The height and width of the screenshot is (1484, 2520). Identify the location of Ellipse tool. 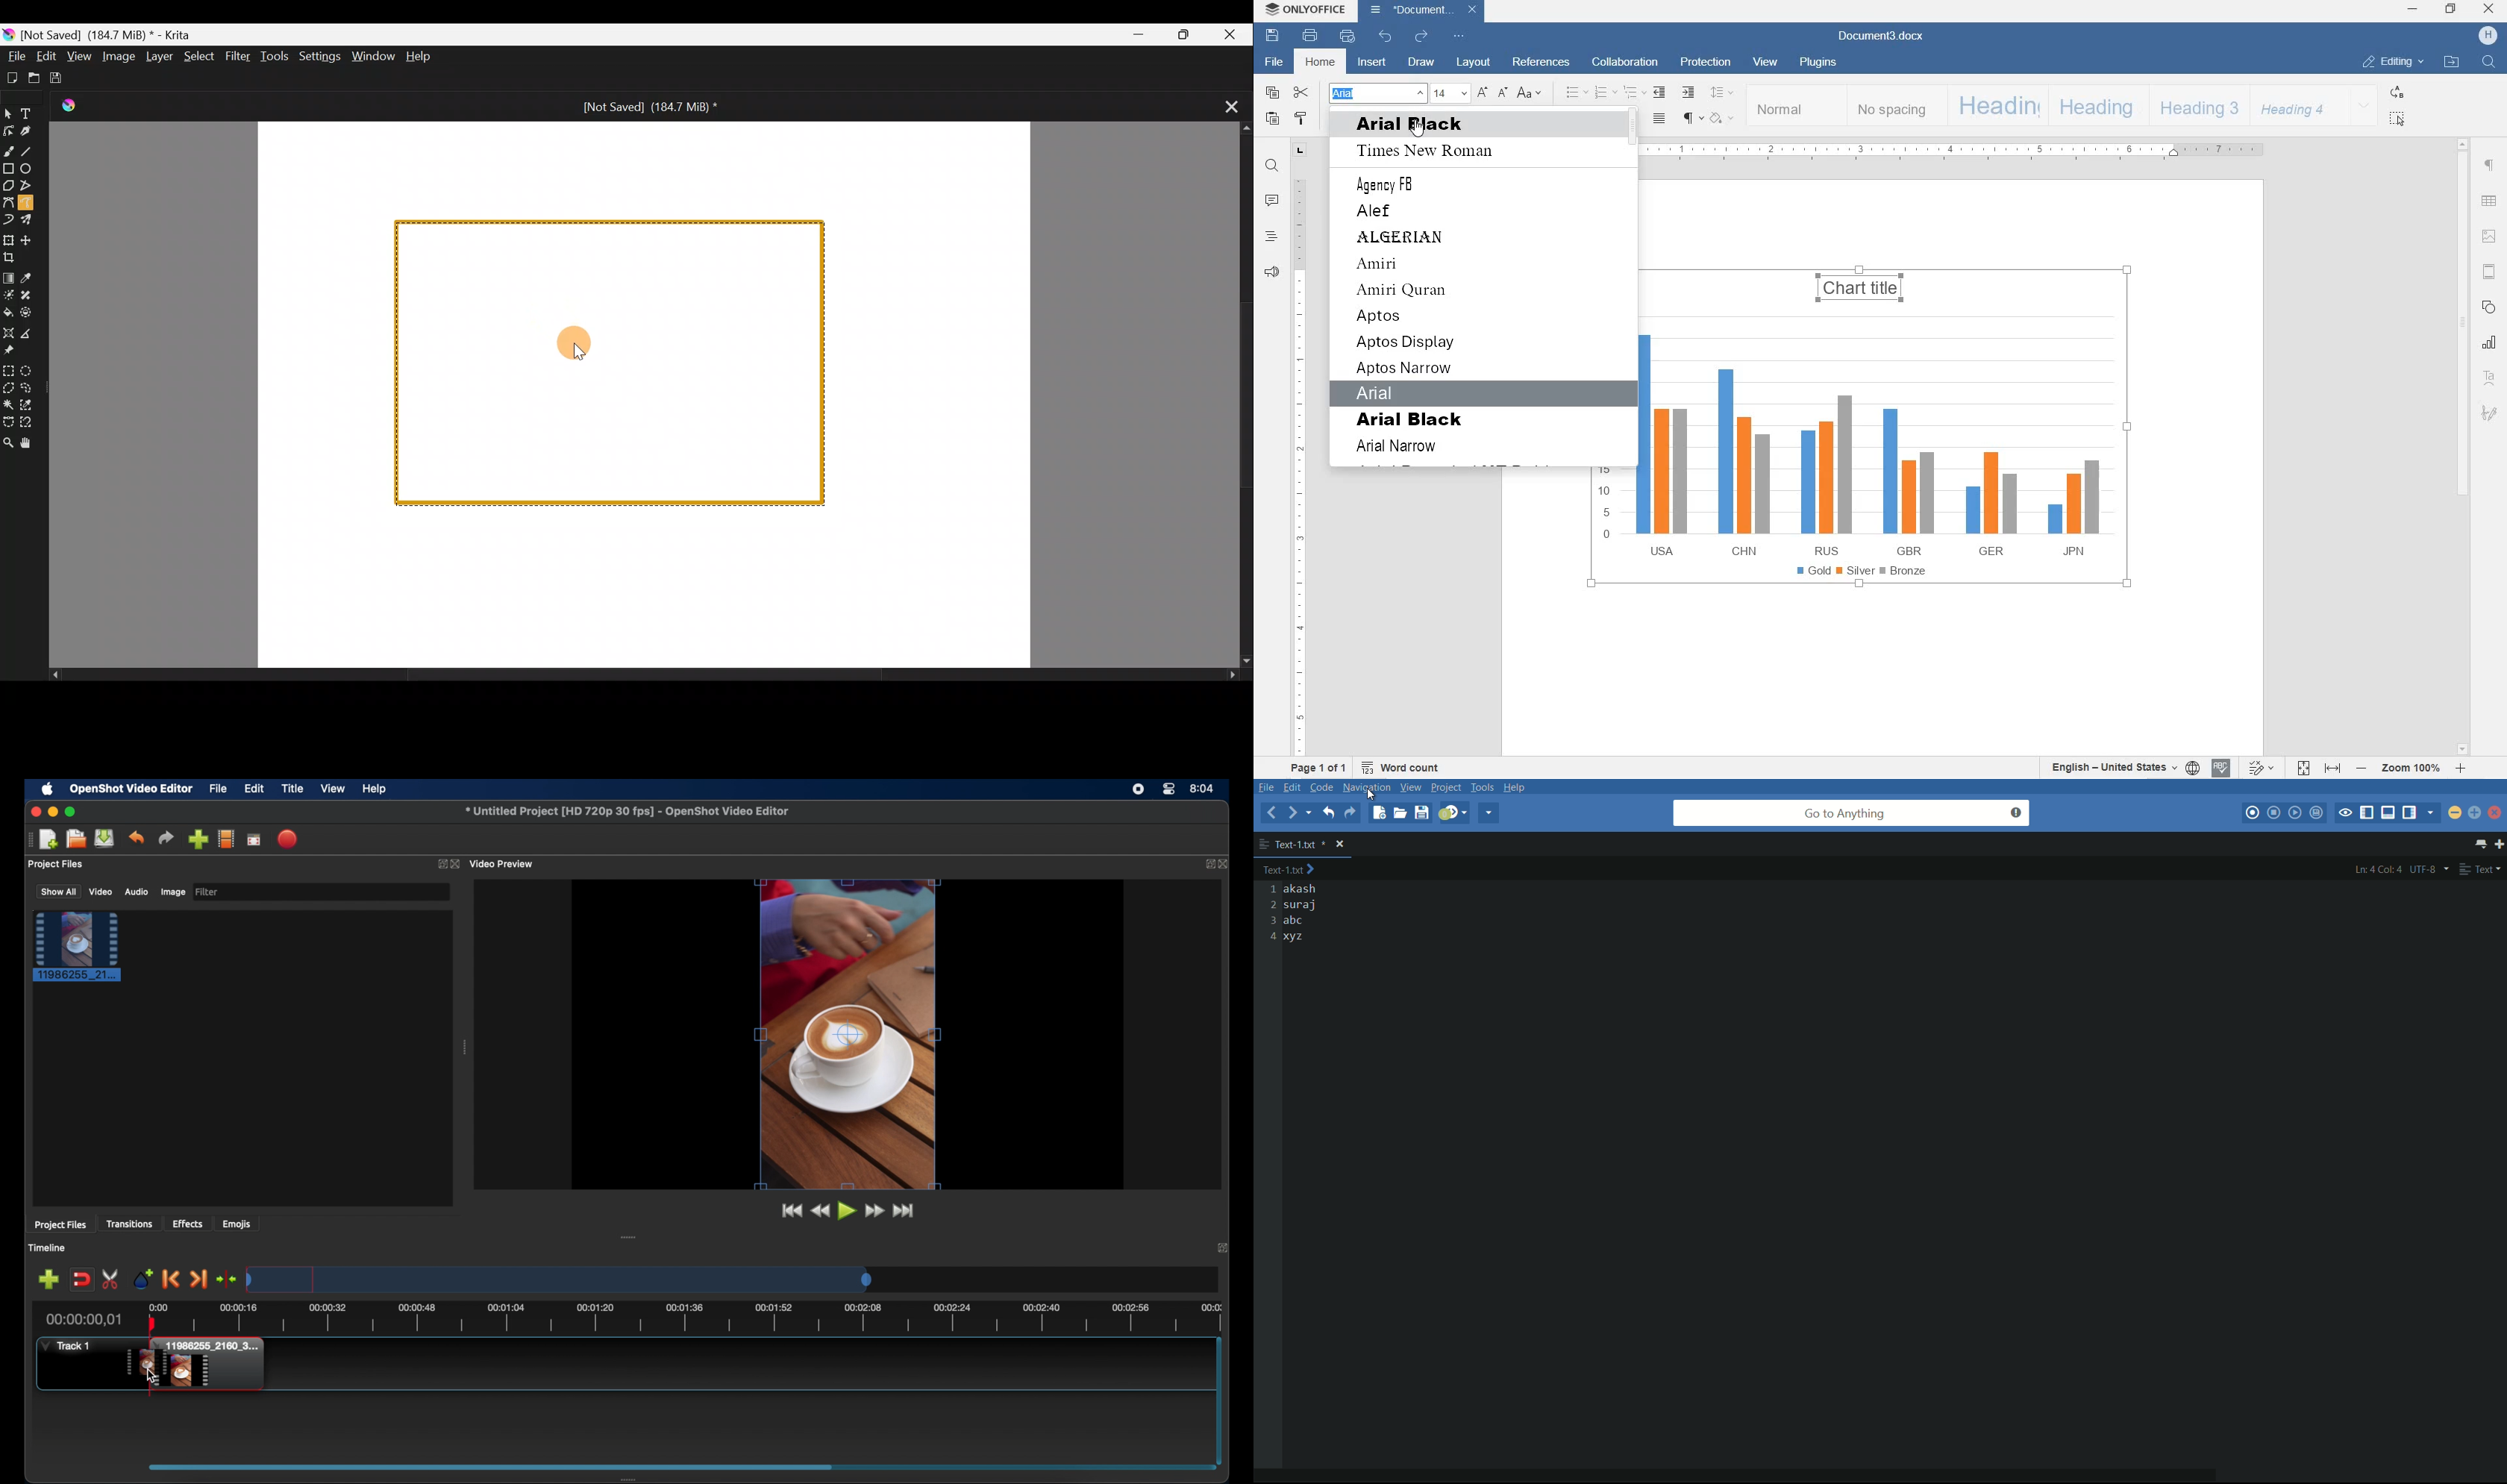
(32, 170).